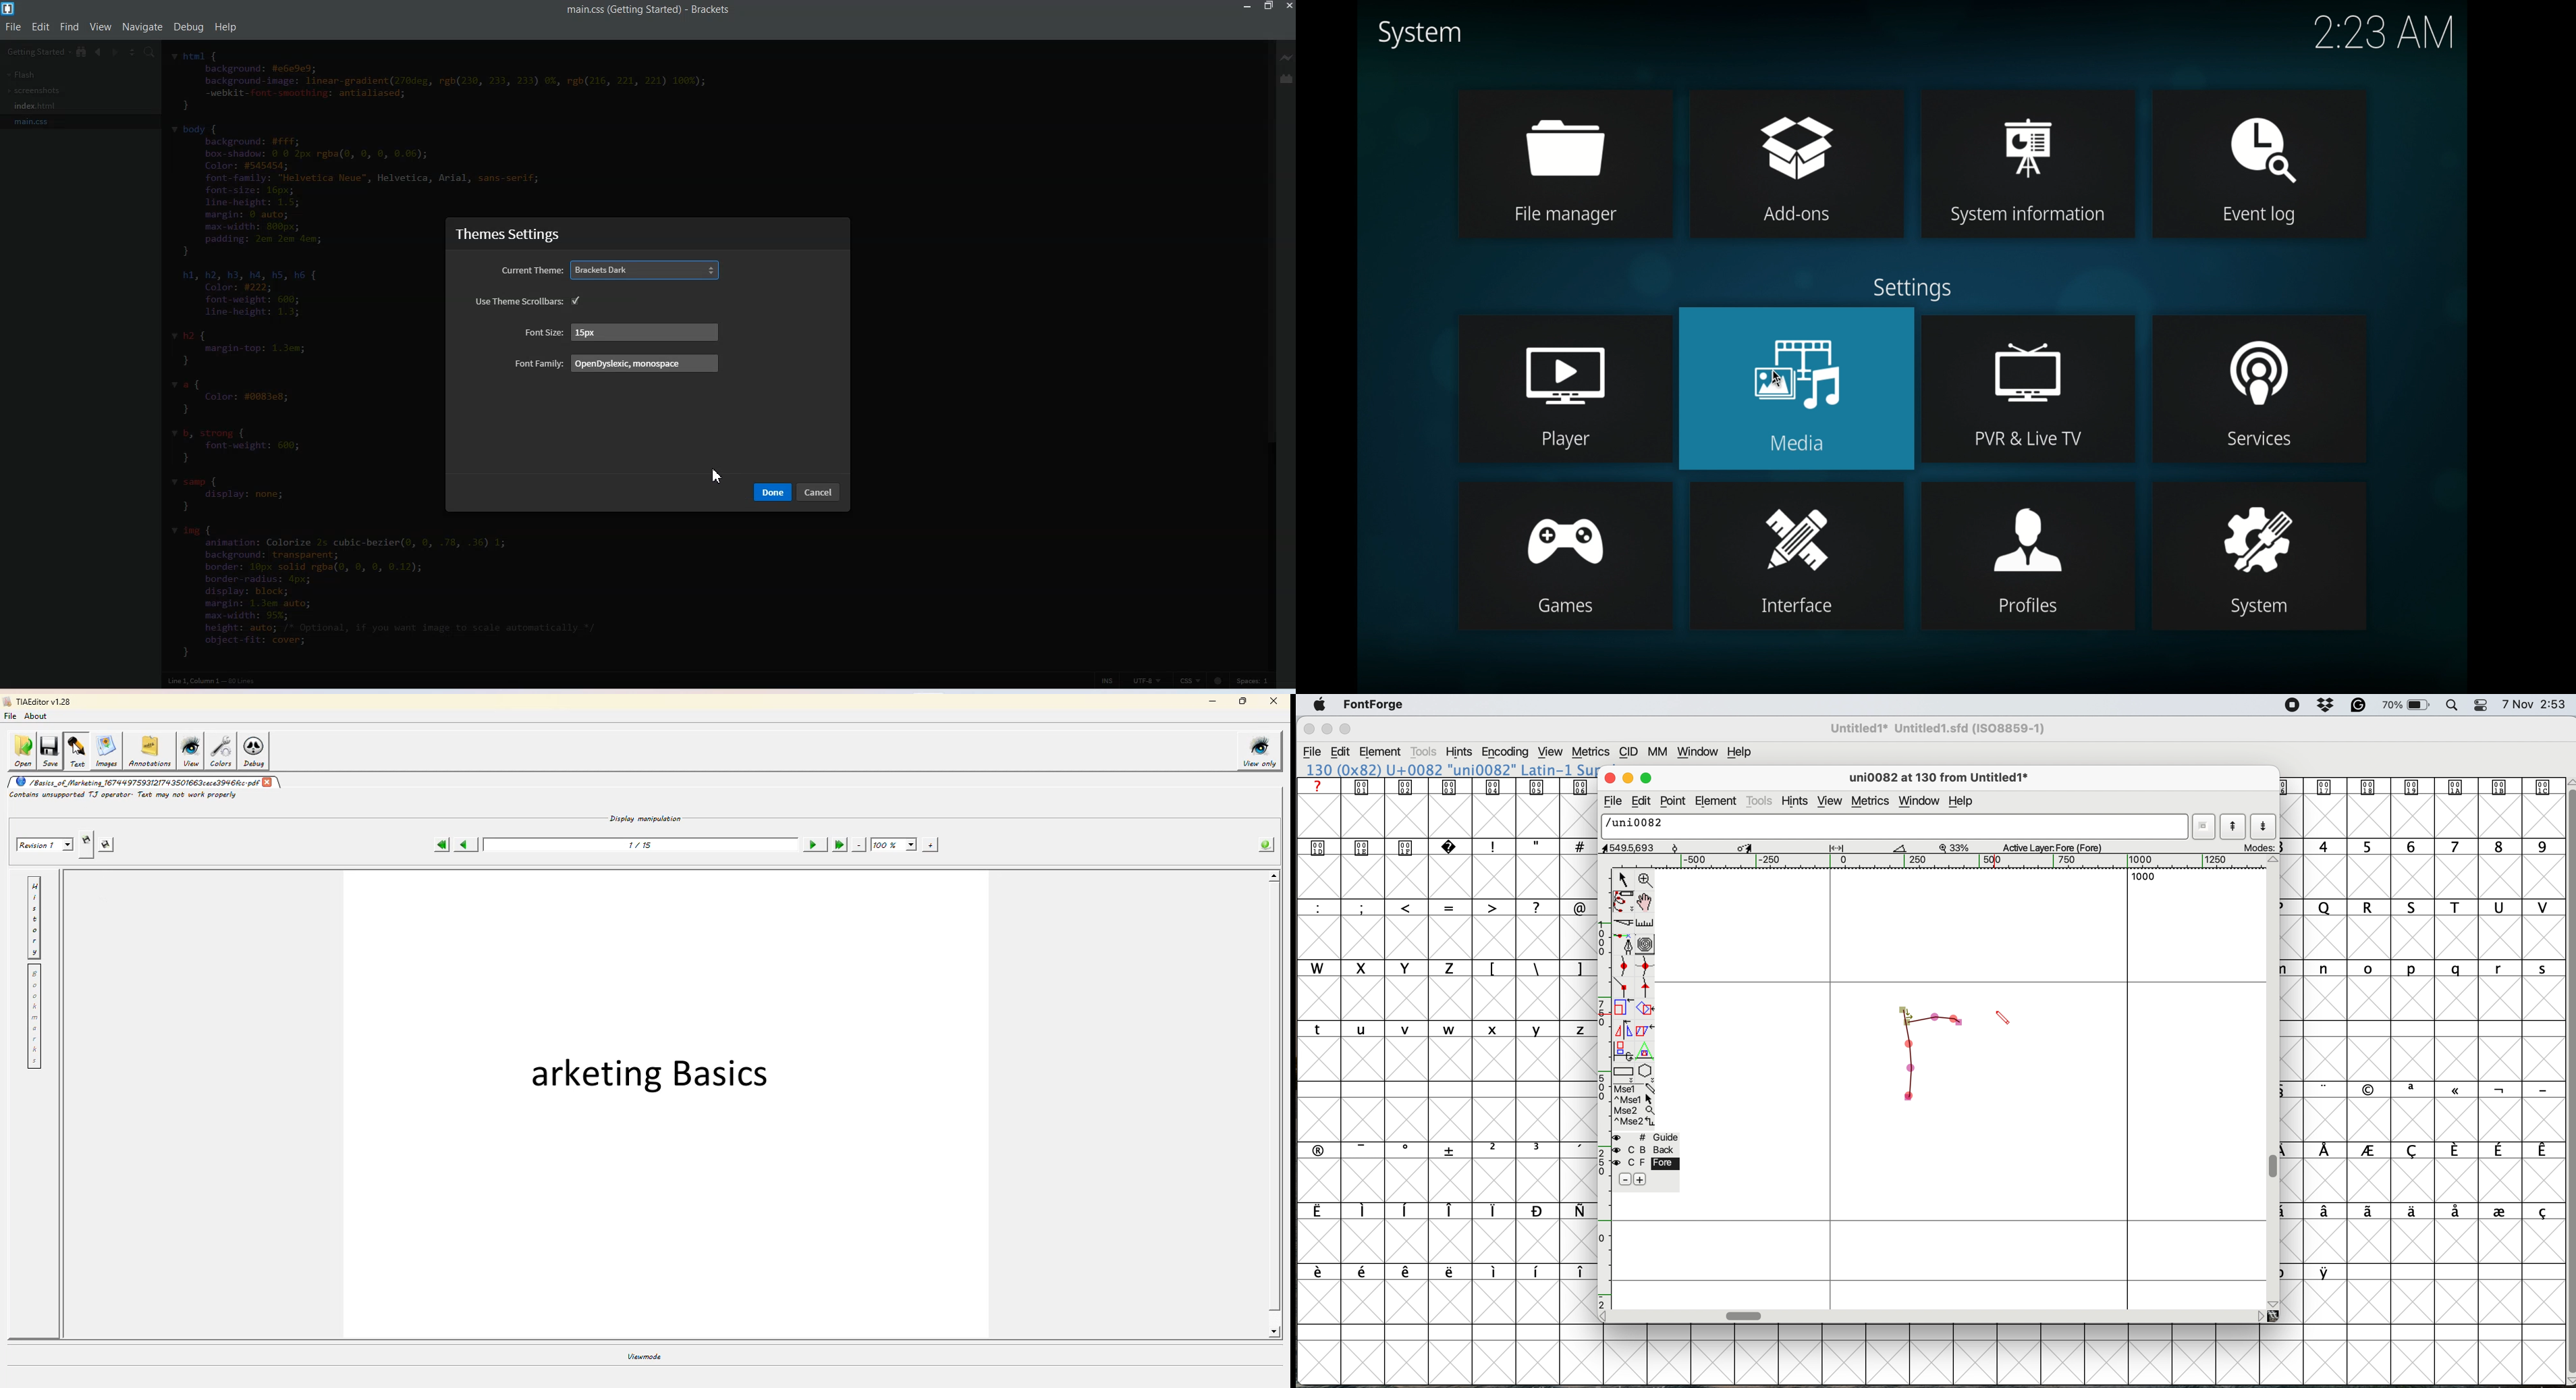 This screenshot has width=2576, height=1400. I want to click on scroll by hand, so click(1644, 902).